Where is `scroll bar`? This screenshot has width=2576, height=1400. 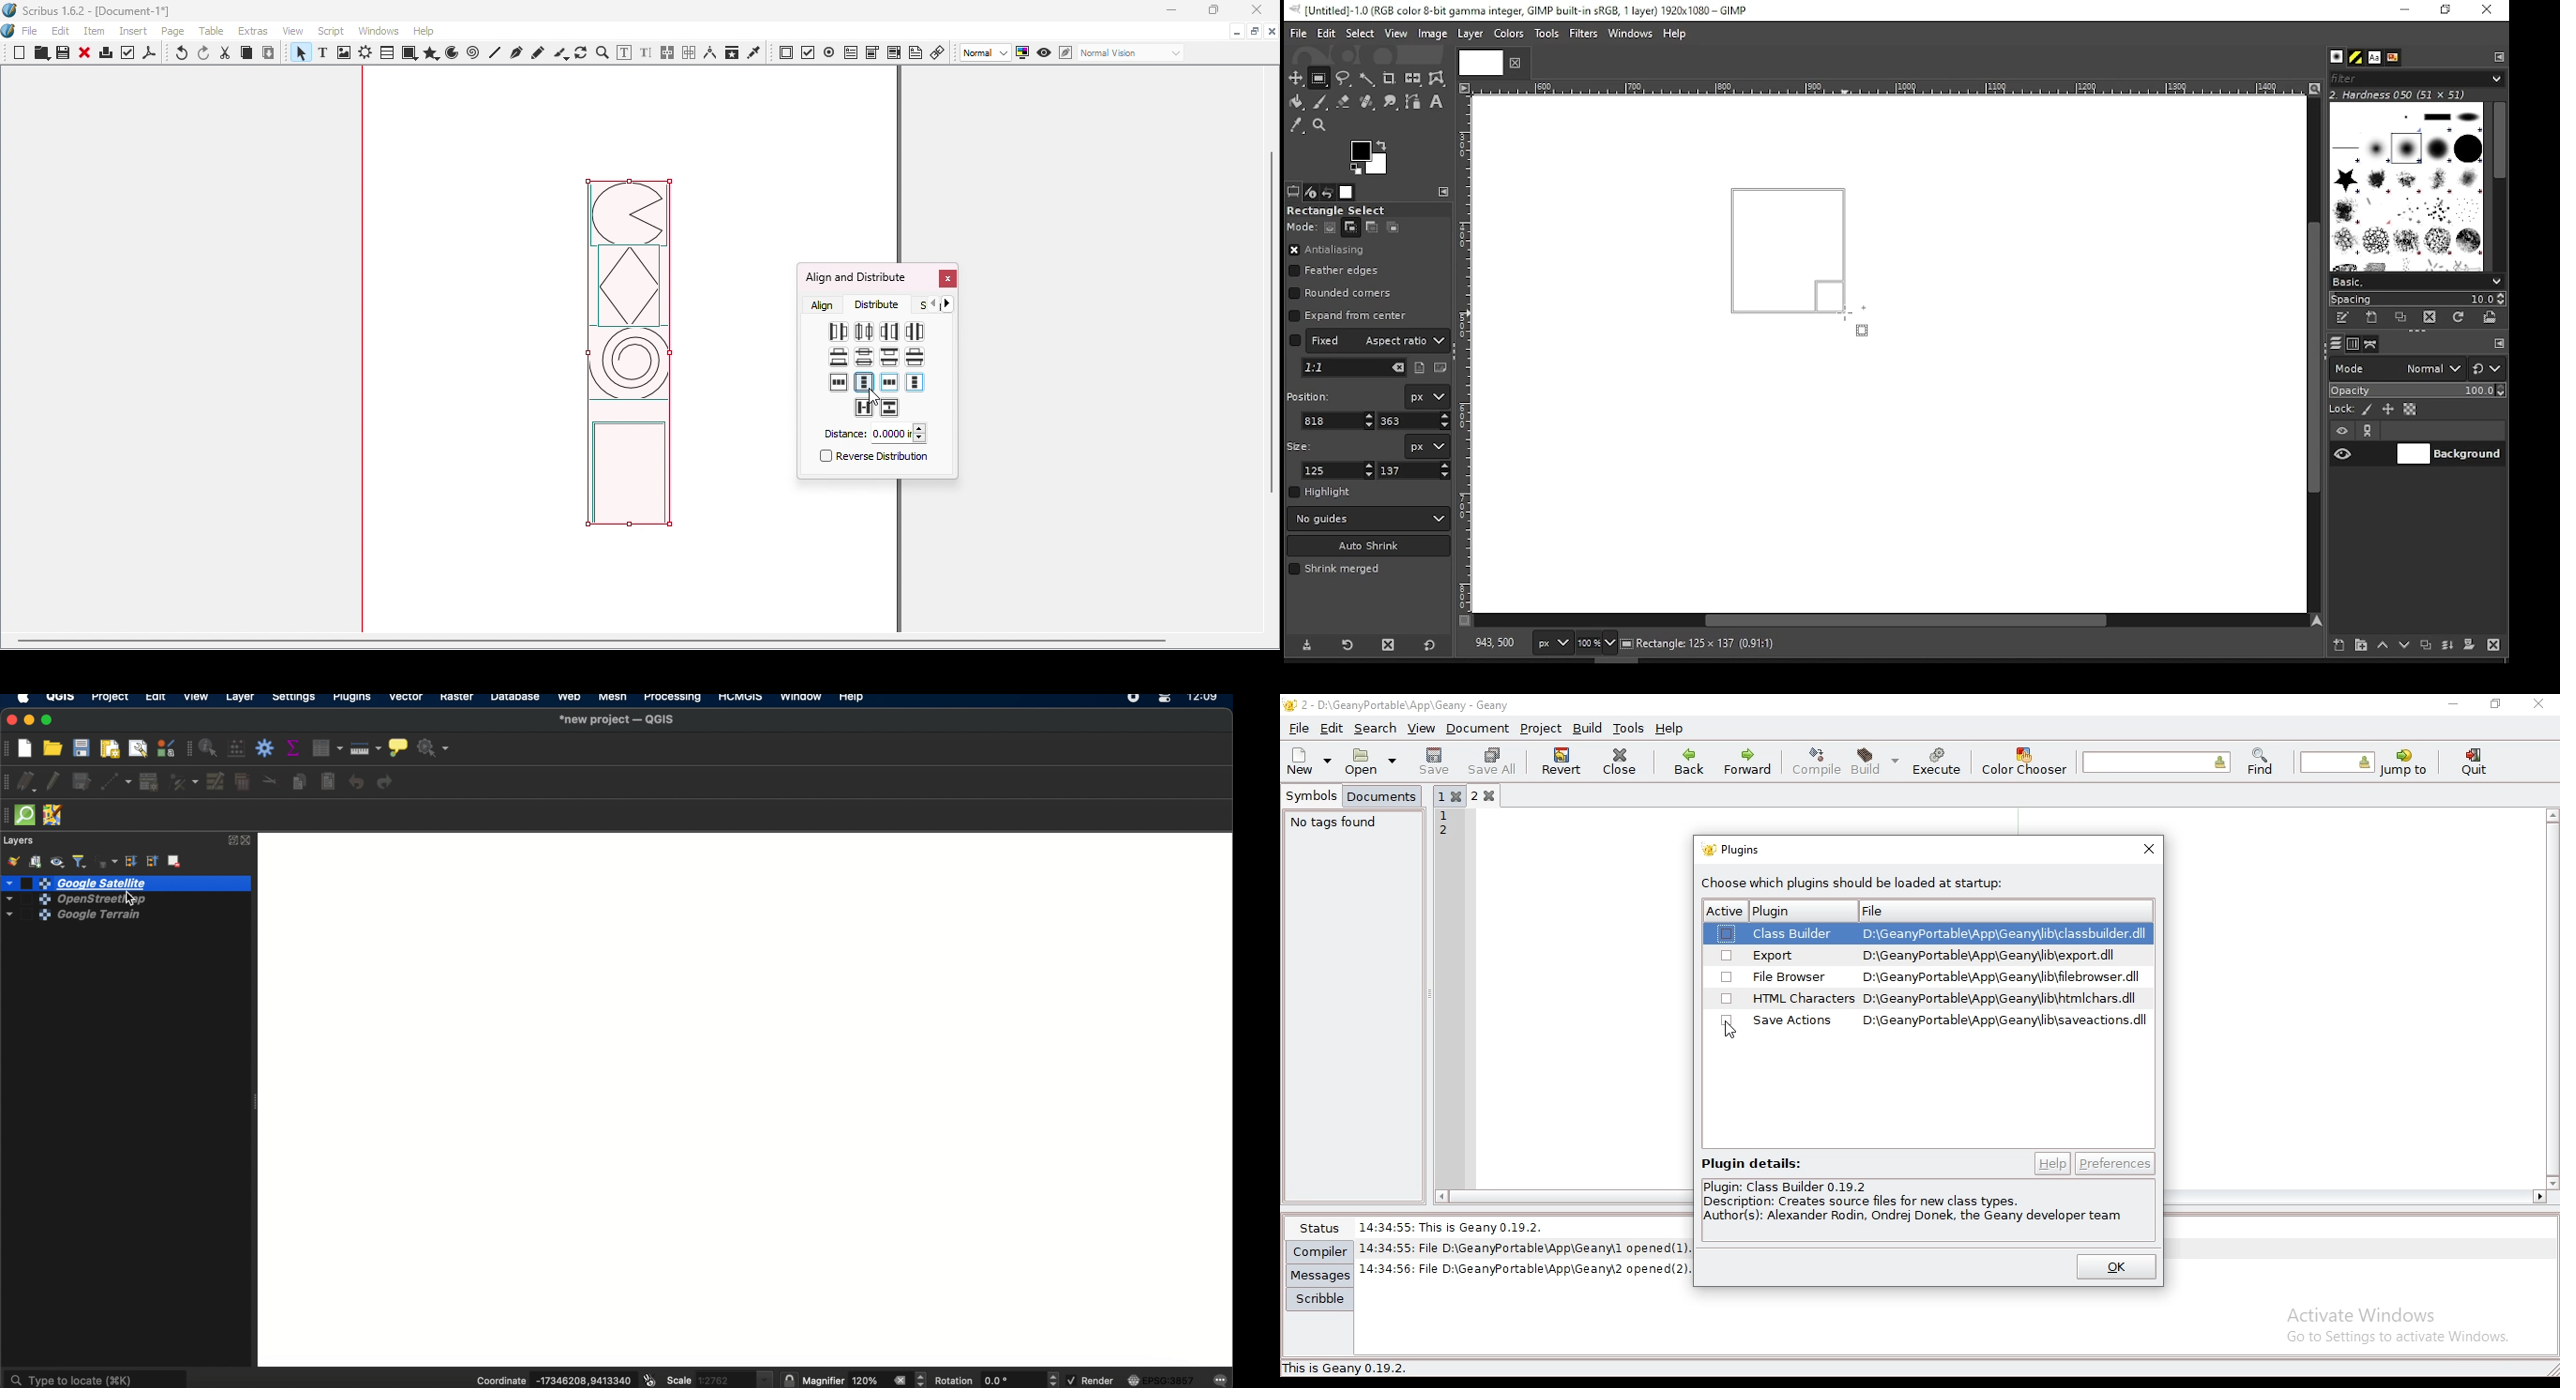 scroll bar is located at coordinates (591, 640).